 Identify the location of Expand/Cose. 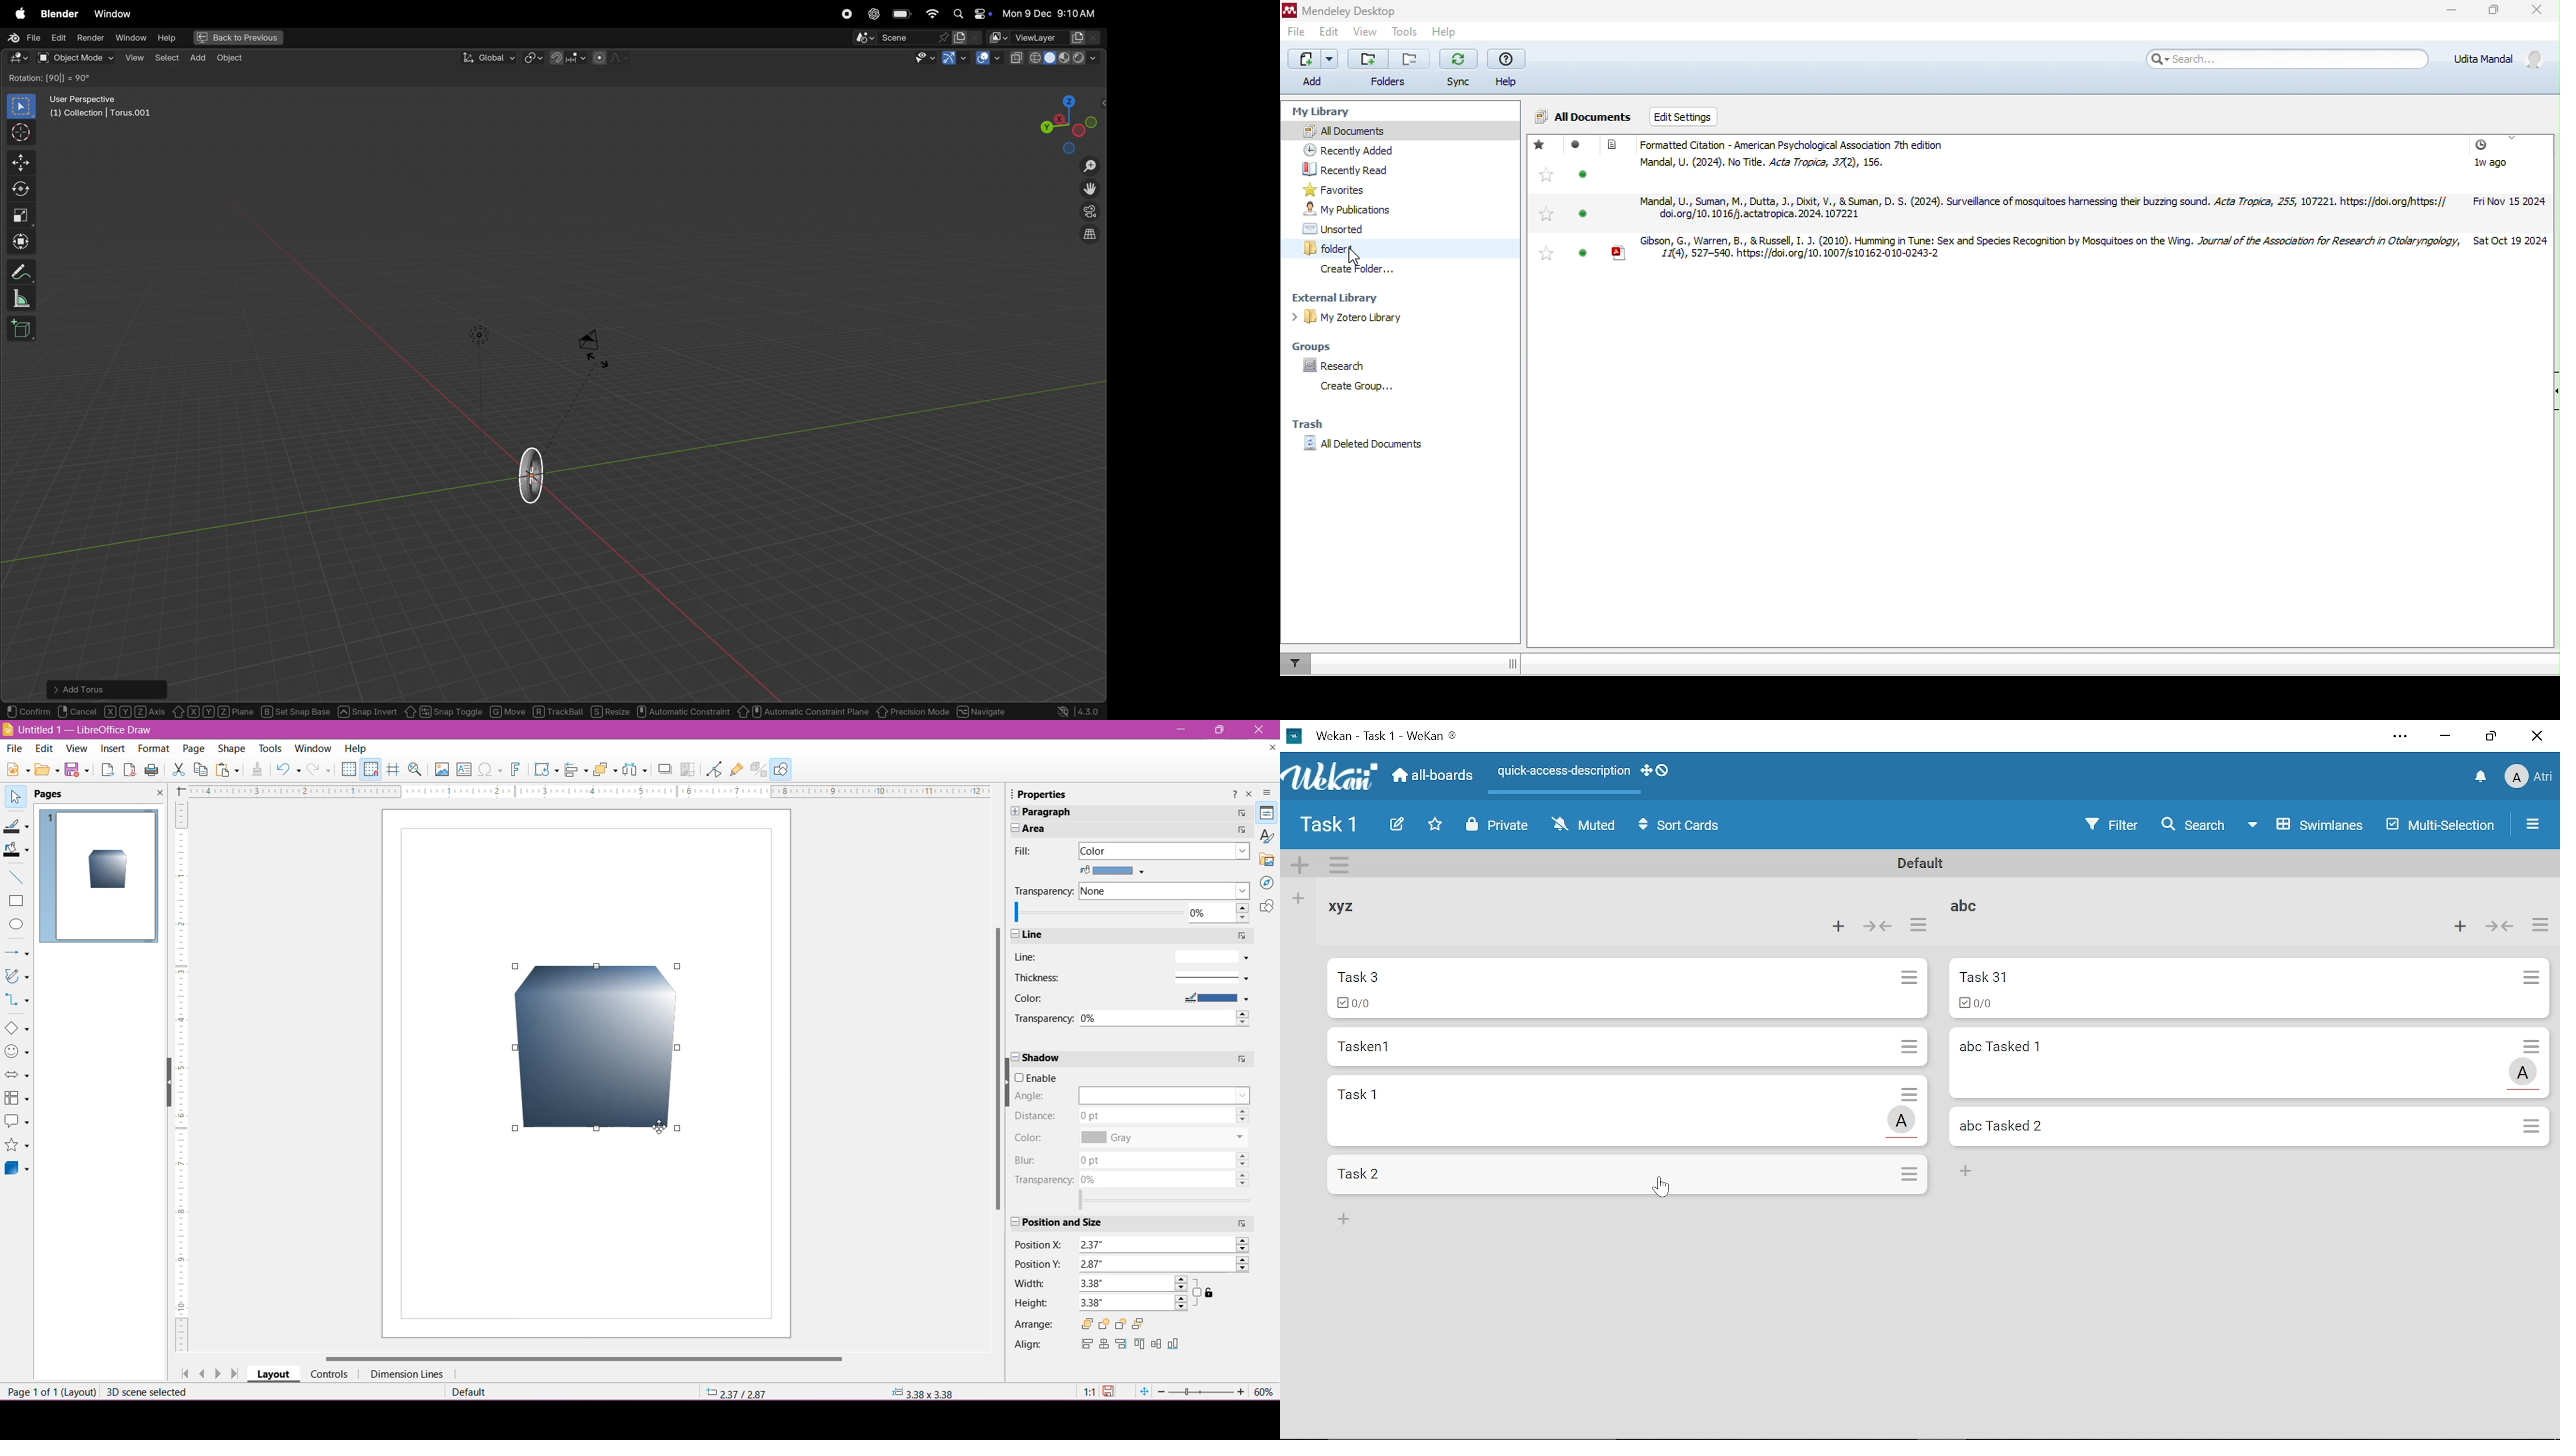
(1011, 1219).